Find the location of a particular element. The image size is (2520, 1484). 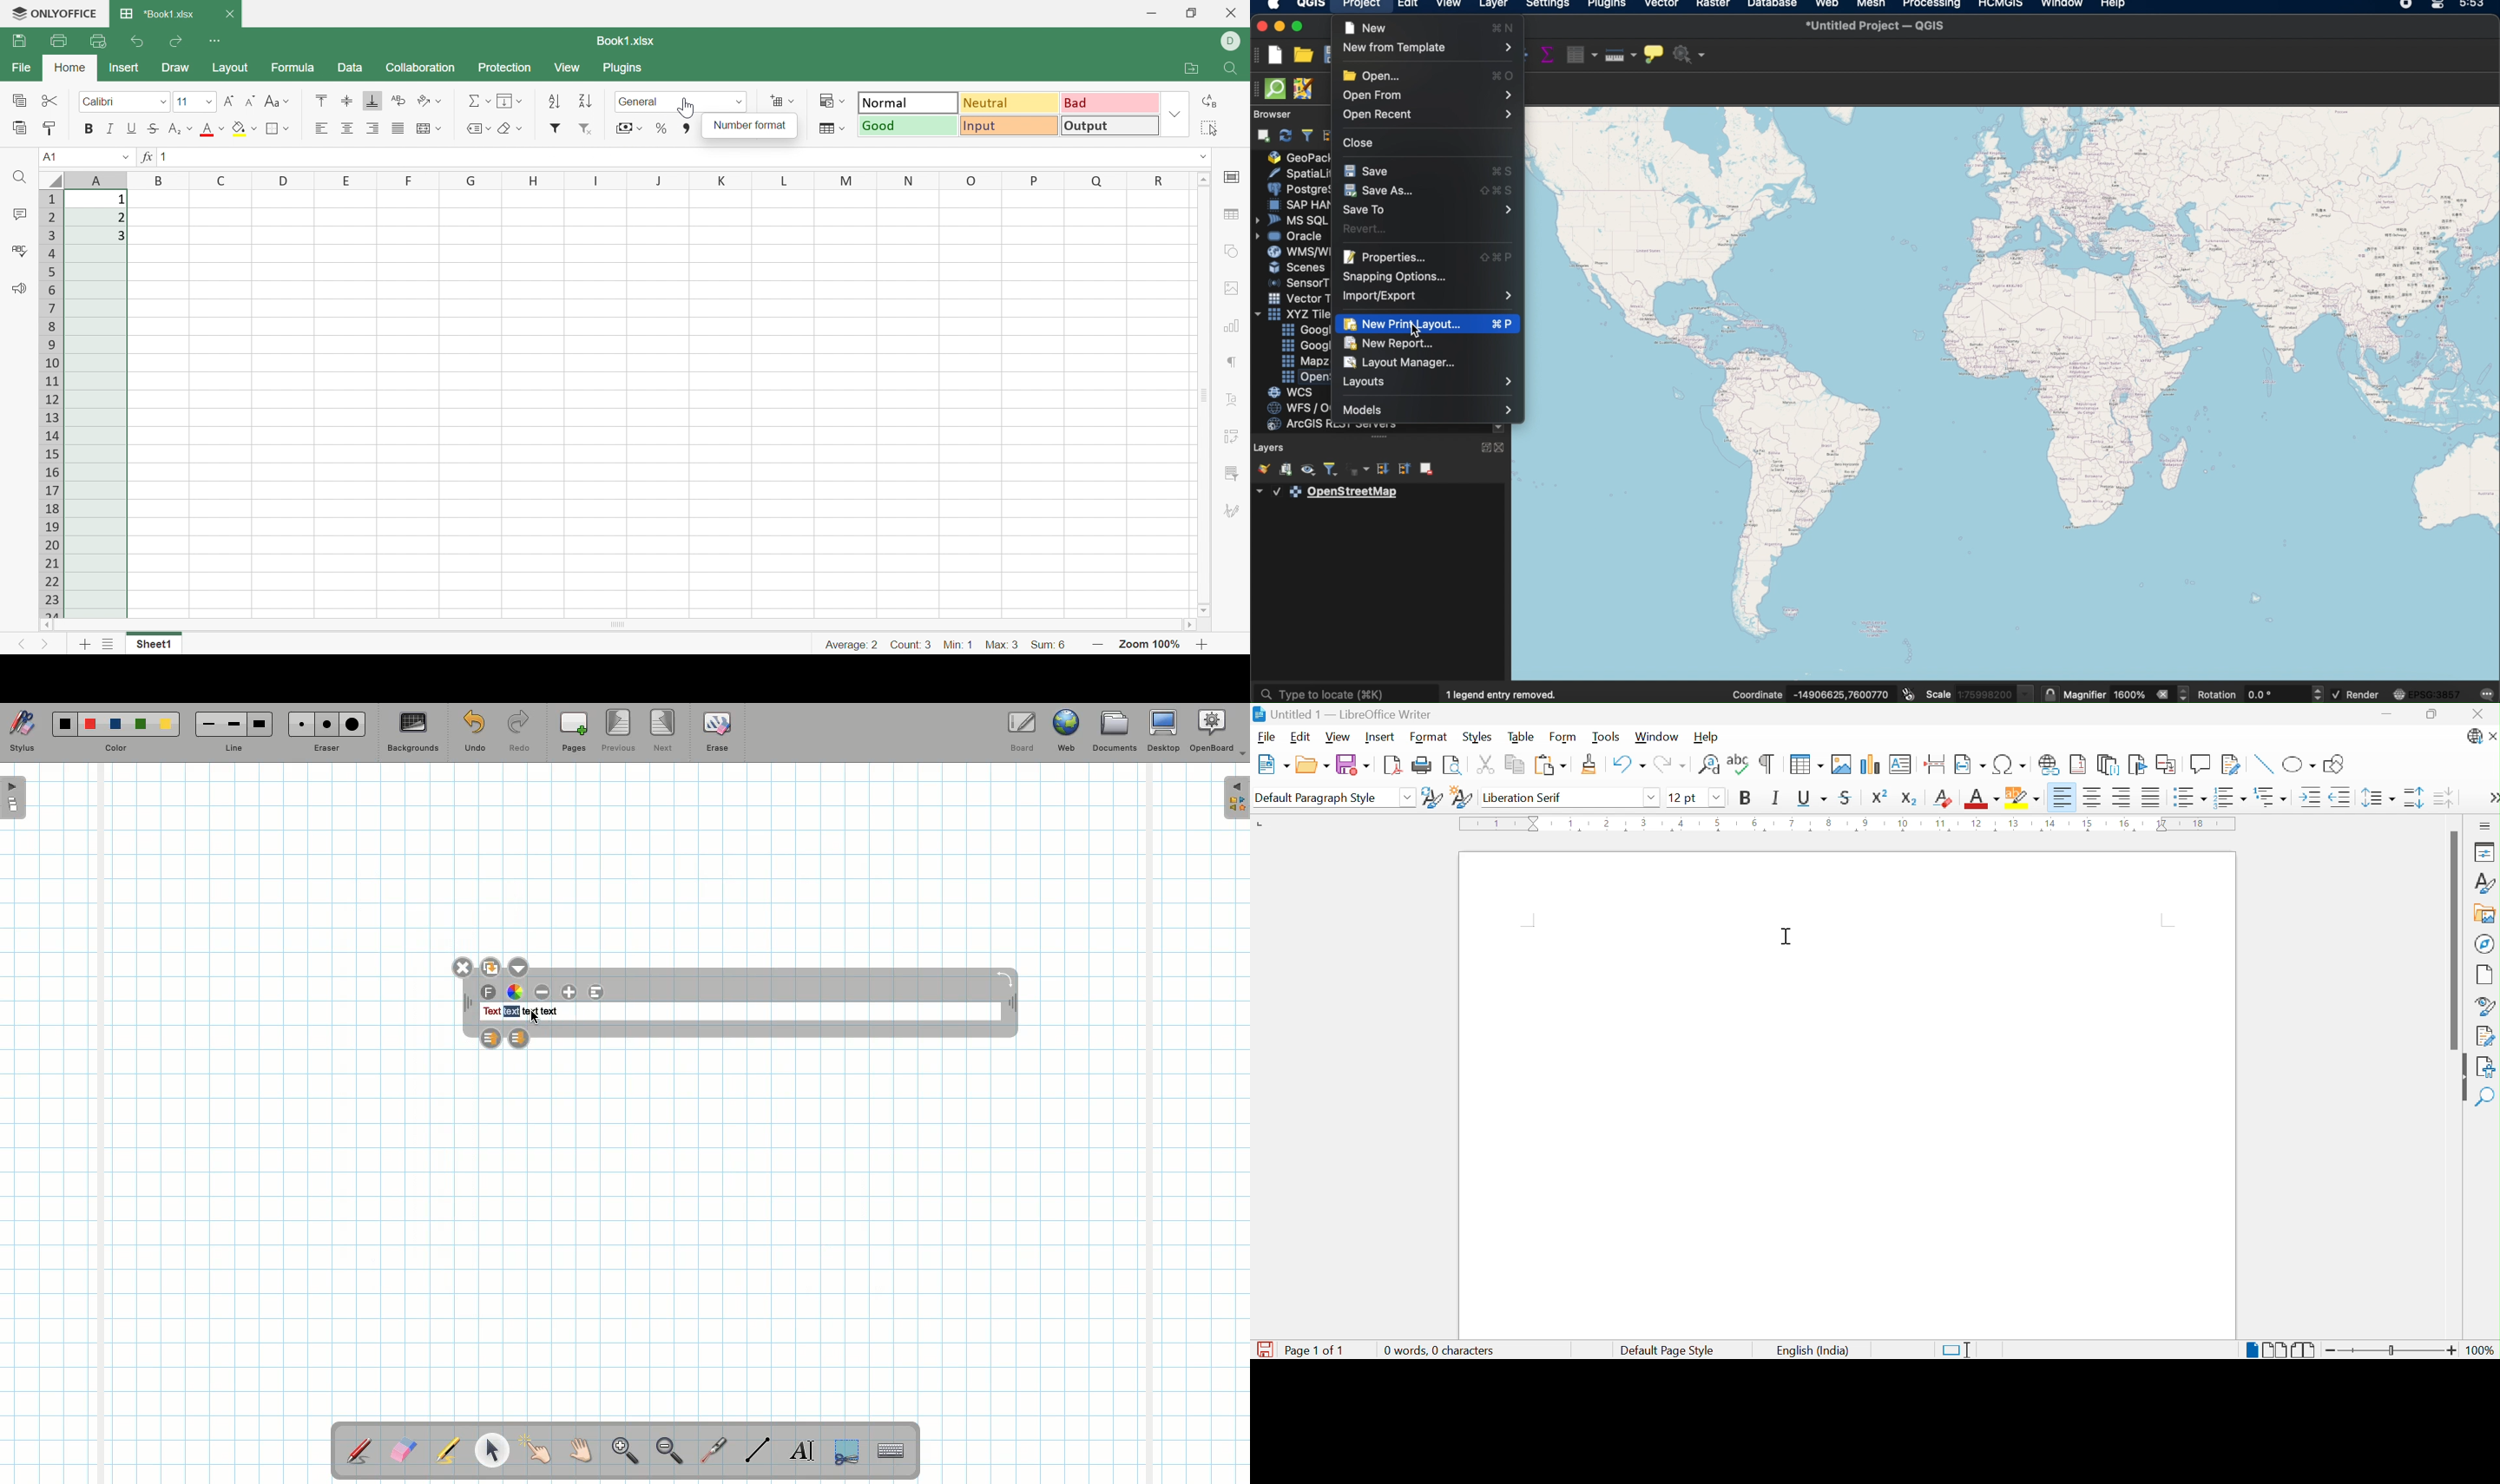

Accessibility check is located at coordinates (2486, 1067).